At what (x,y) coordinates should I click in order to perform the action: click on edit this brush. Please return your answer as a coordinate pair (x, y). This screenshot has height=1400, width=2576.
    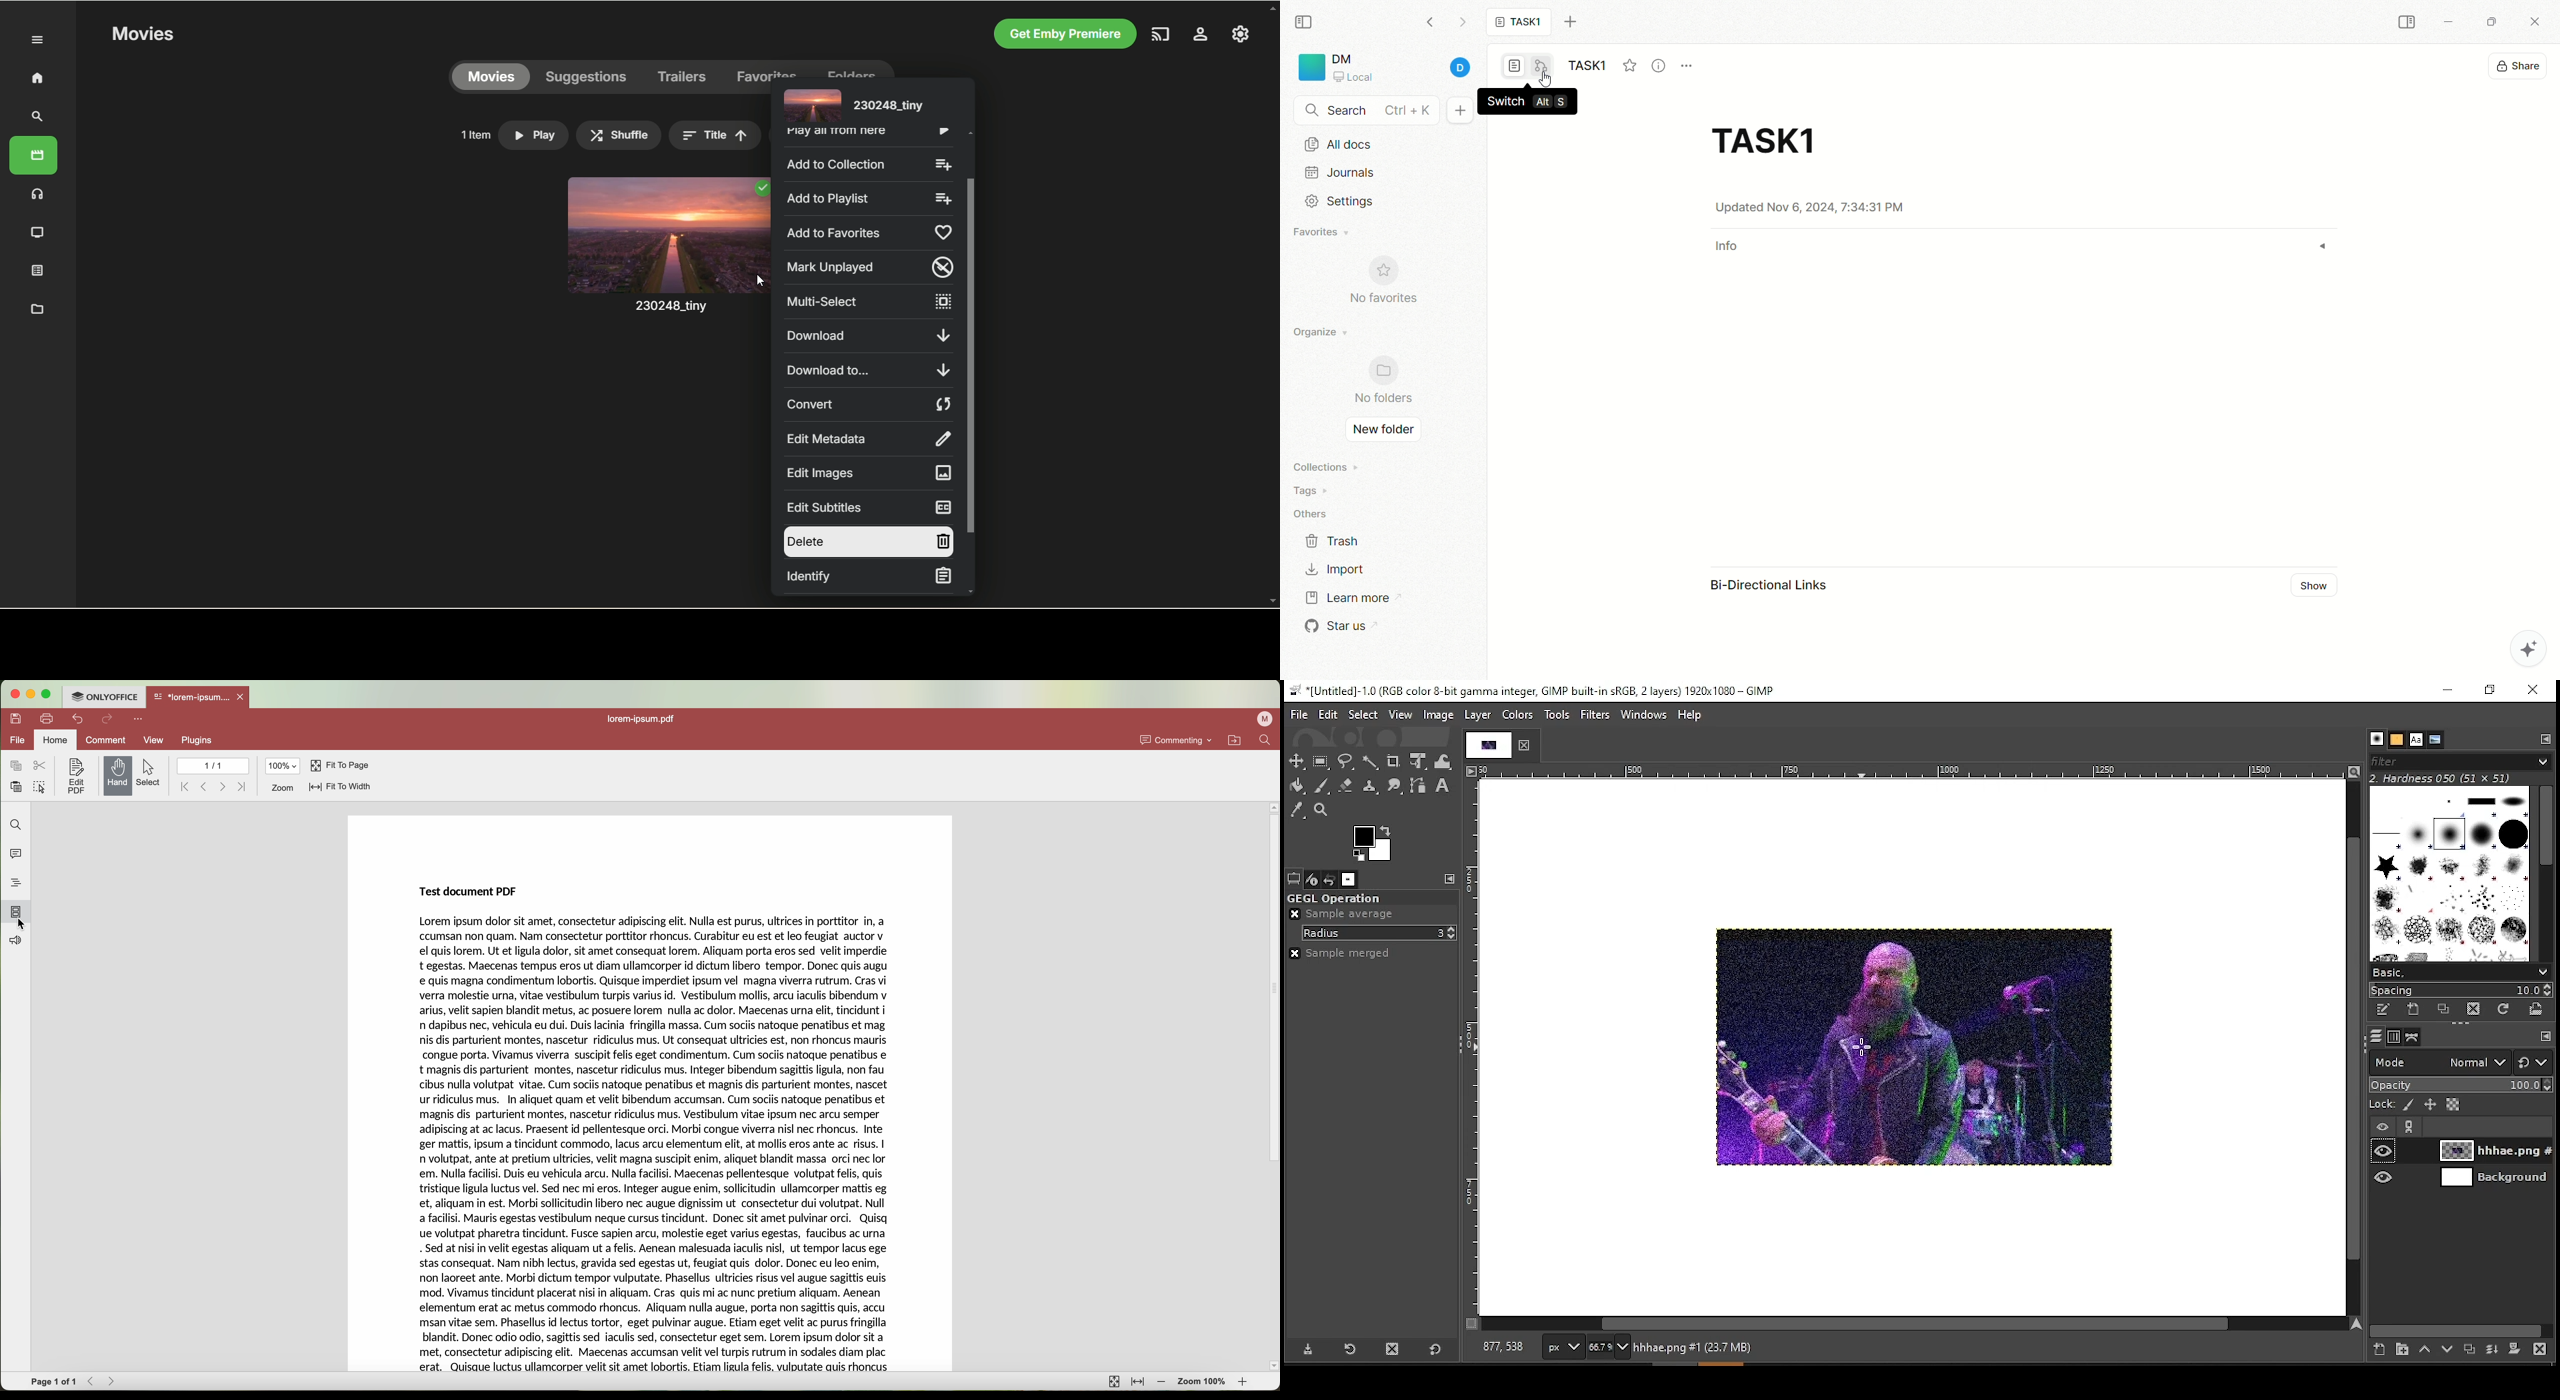
    Looking at the image, I should click on (2387, 1012).